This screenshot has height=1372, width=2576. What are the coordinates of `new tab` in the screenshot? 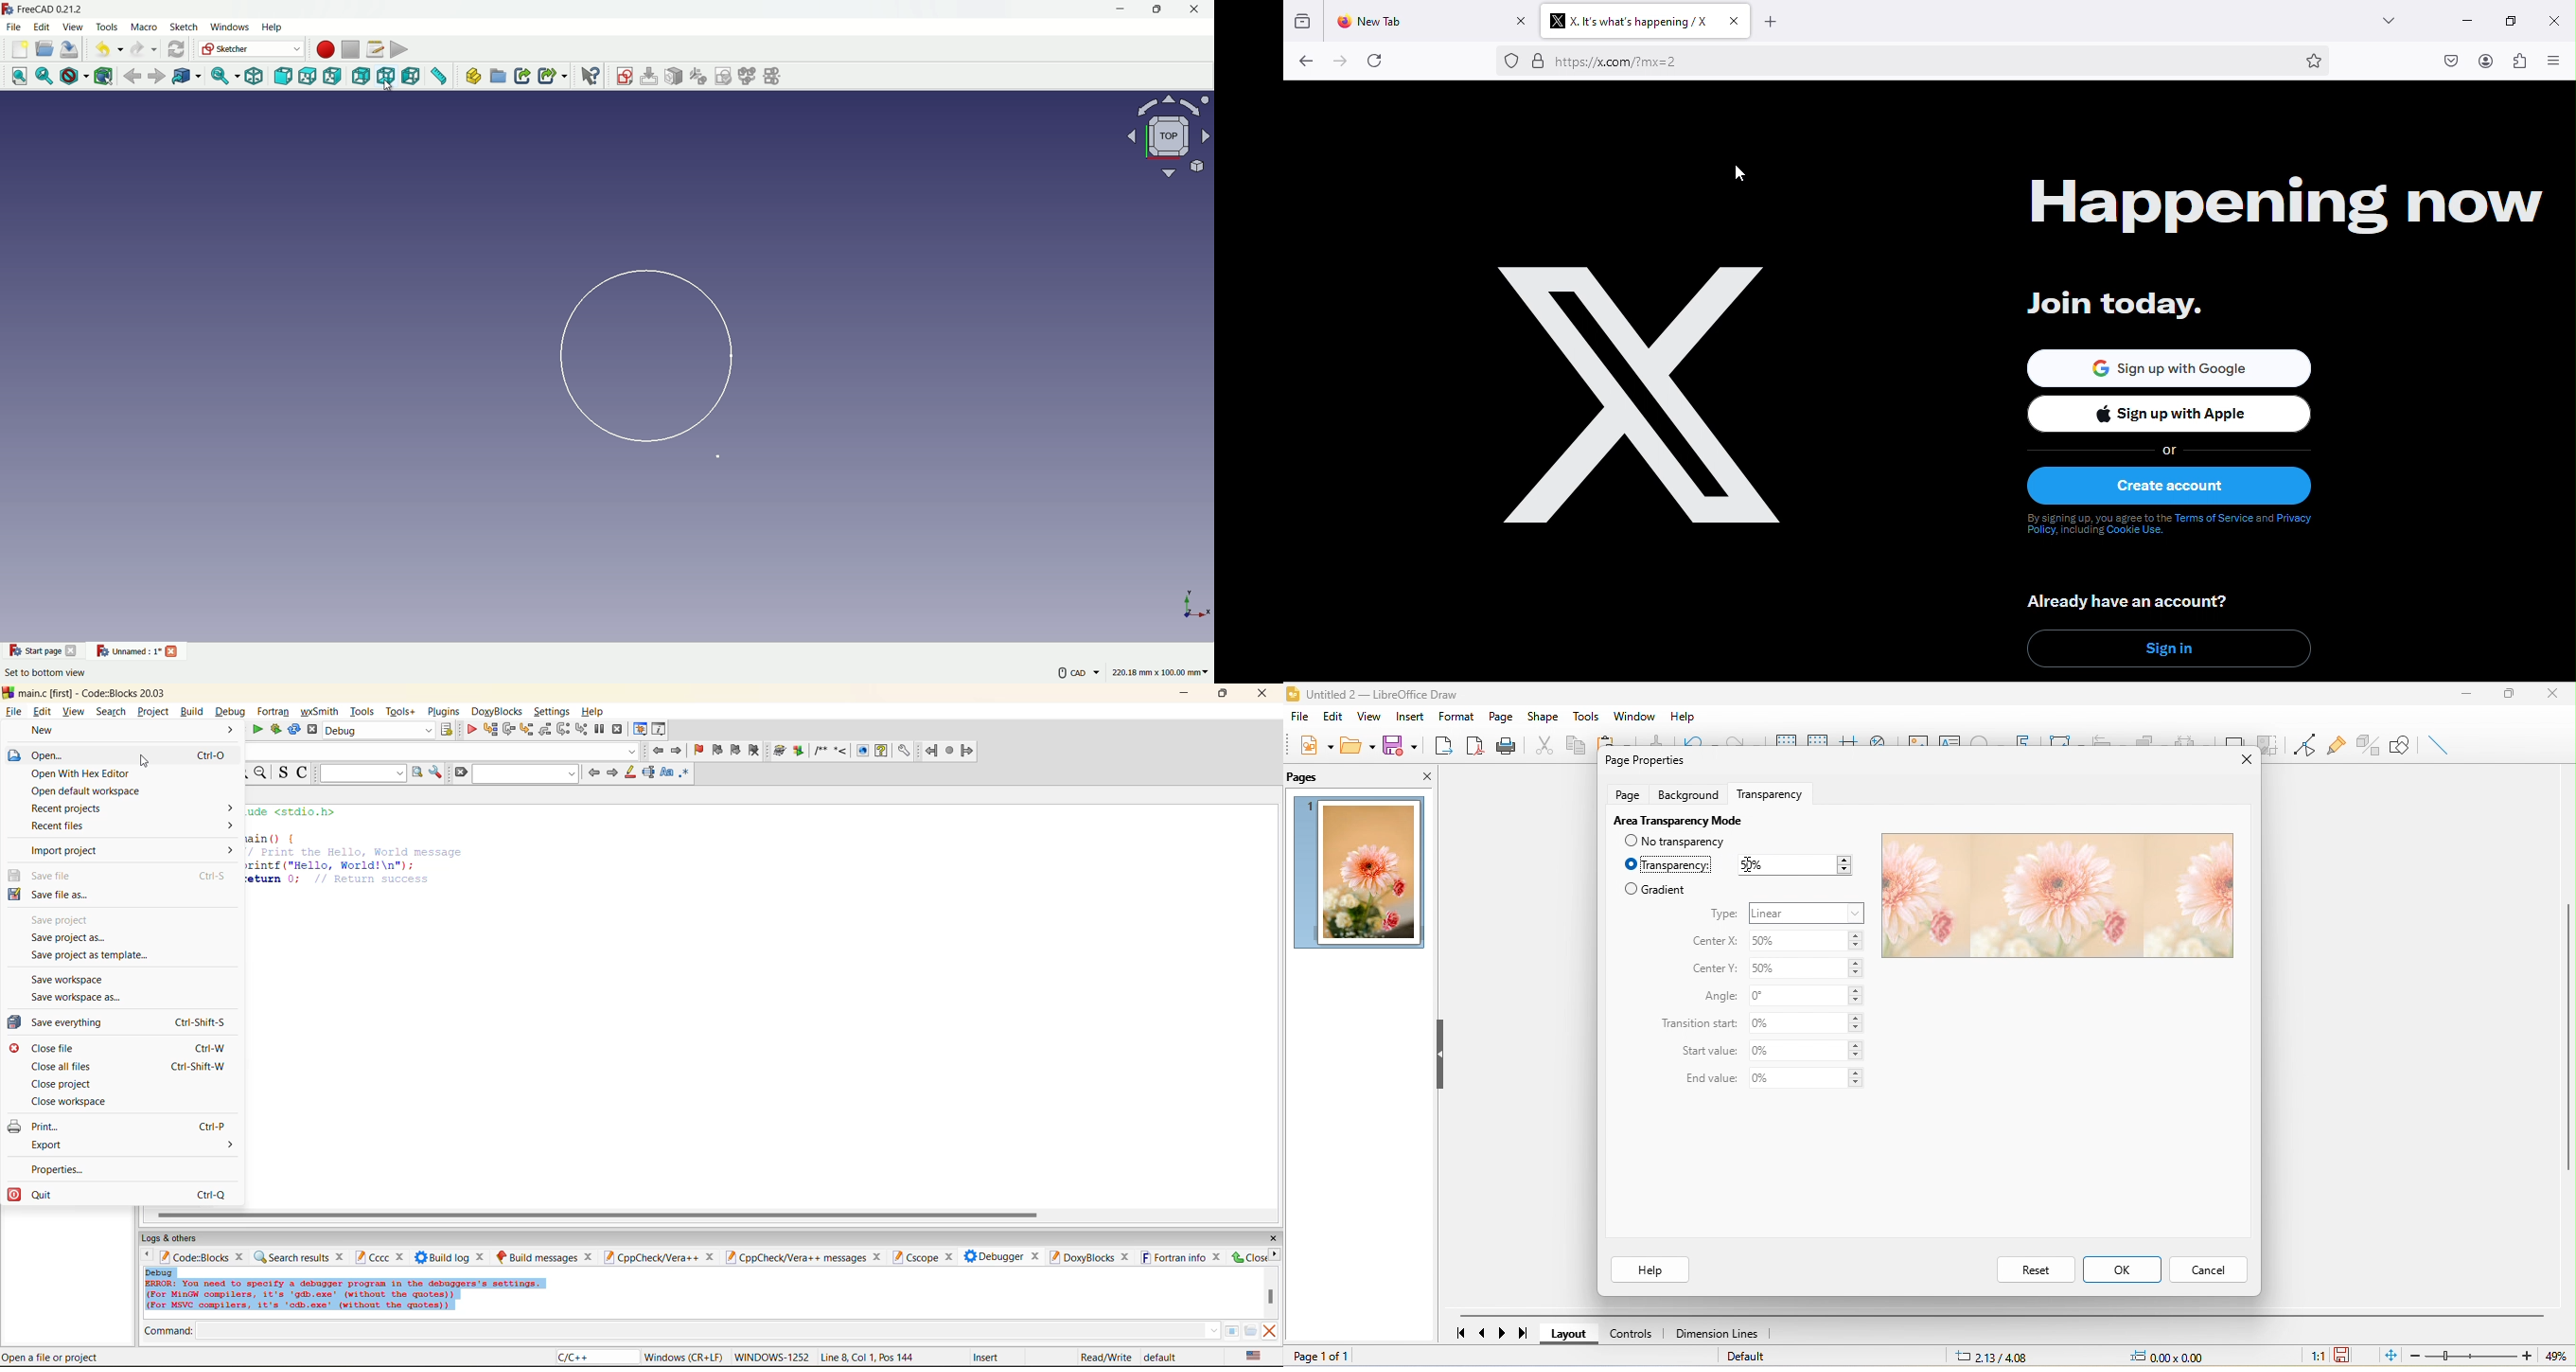 It's located at (1428, 21).